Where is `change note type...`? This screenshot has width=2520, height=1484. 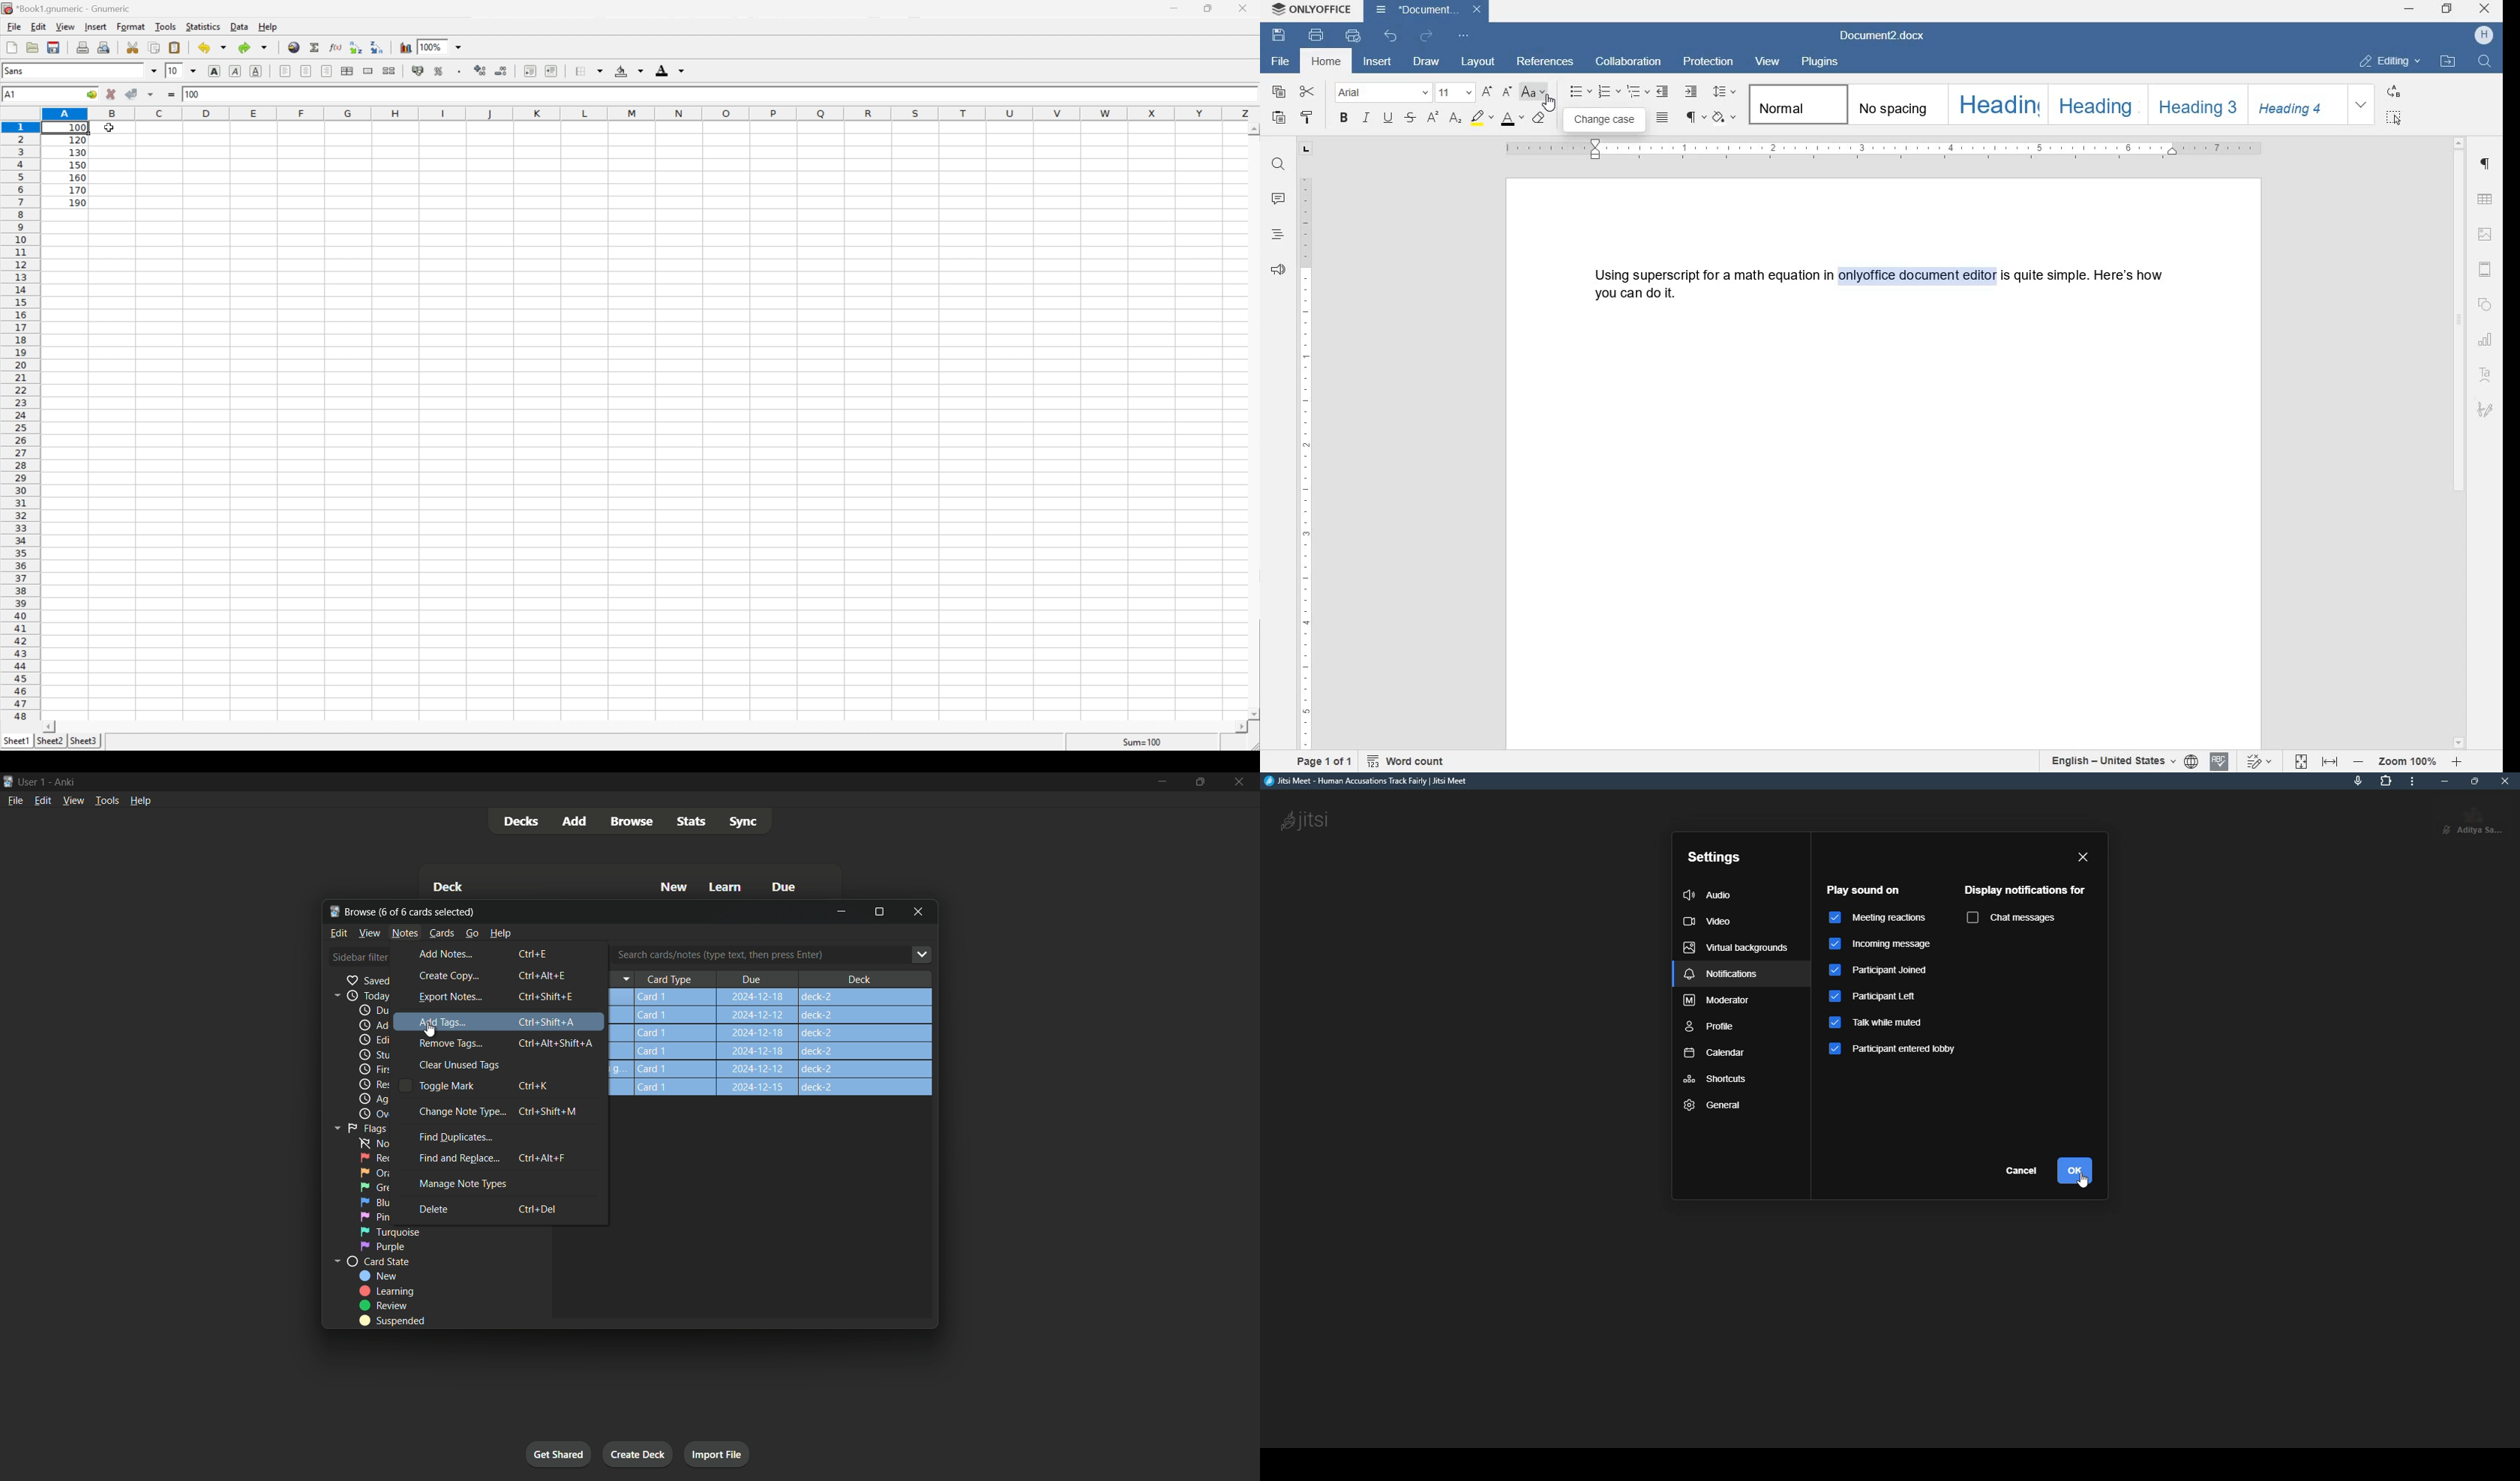 change note type... is located at coordinates (463, 1112).